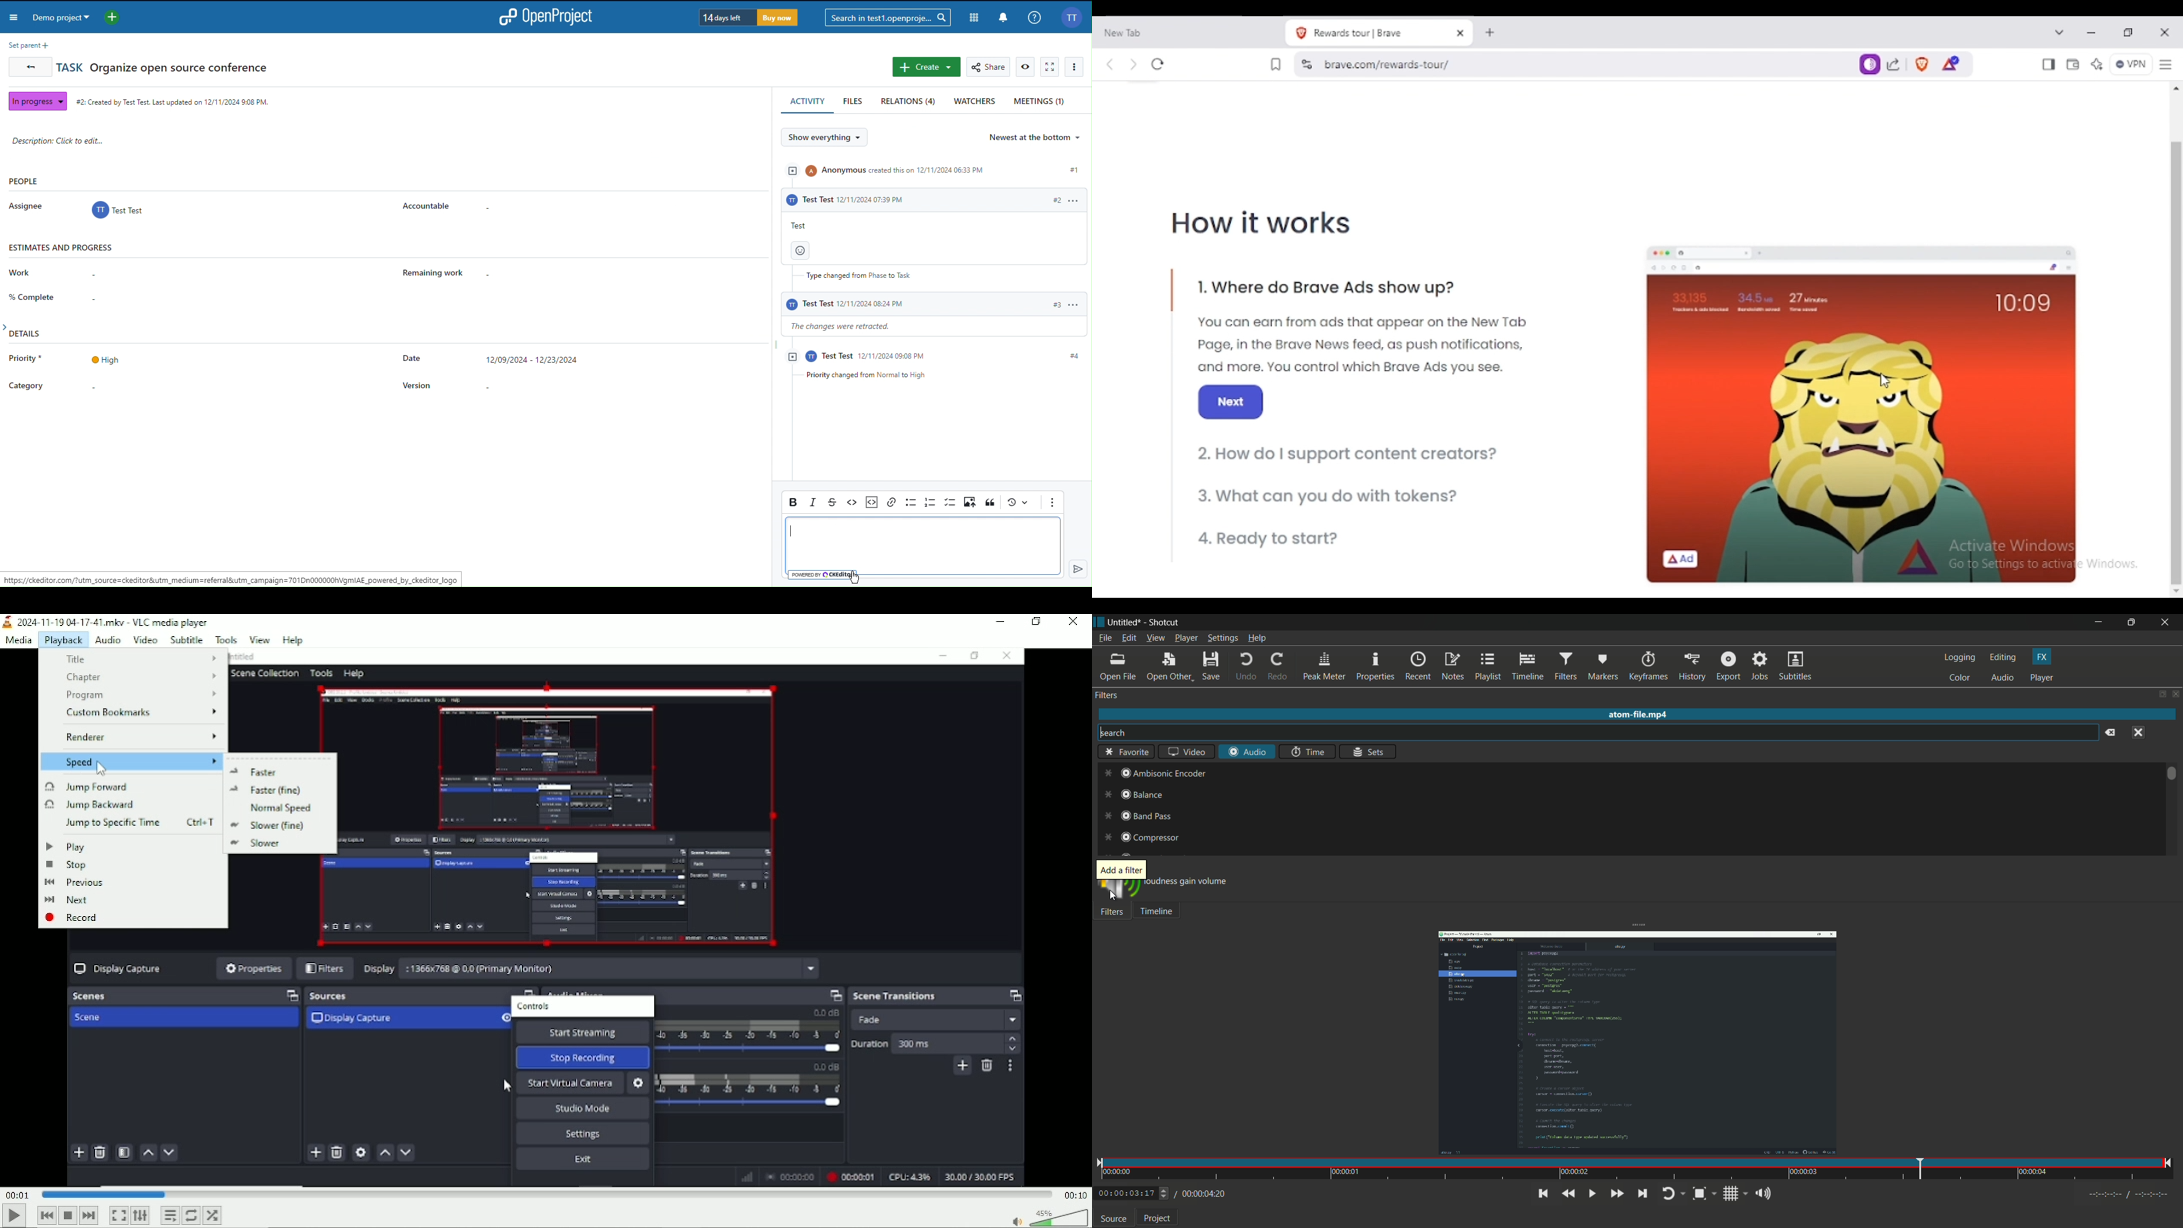 The width and height of the screenshot is (2184, 1232). I want to click on sets, so click(1367, 751).